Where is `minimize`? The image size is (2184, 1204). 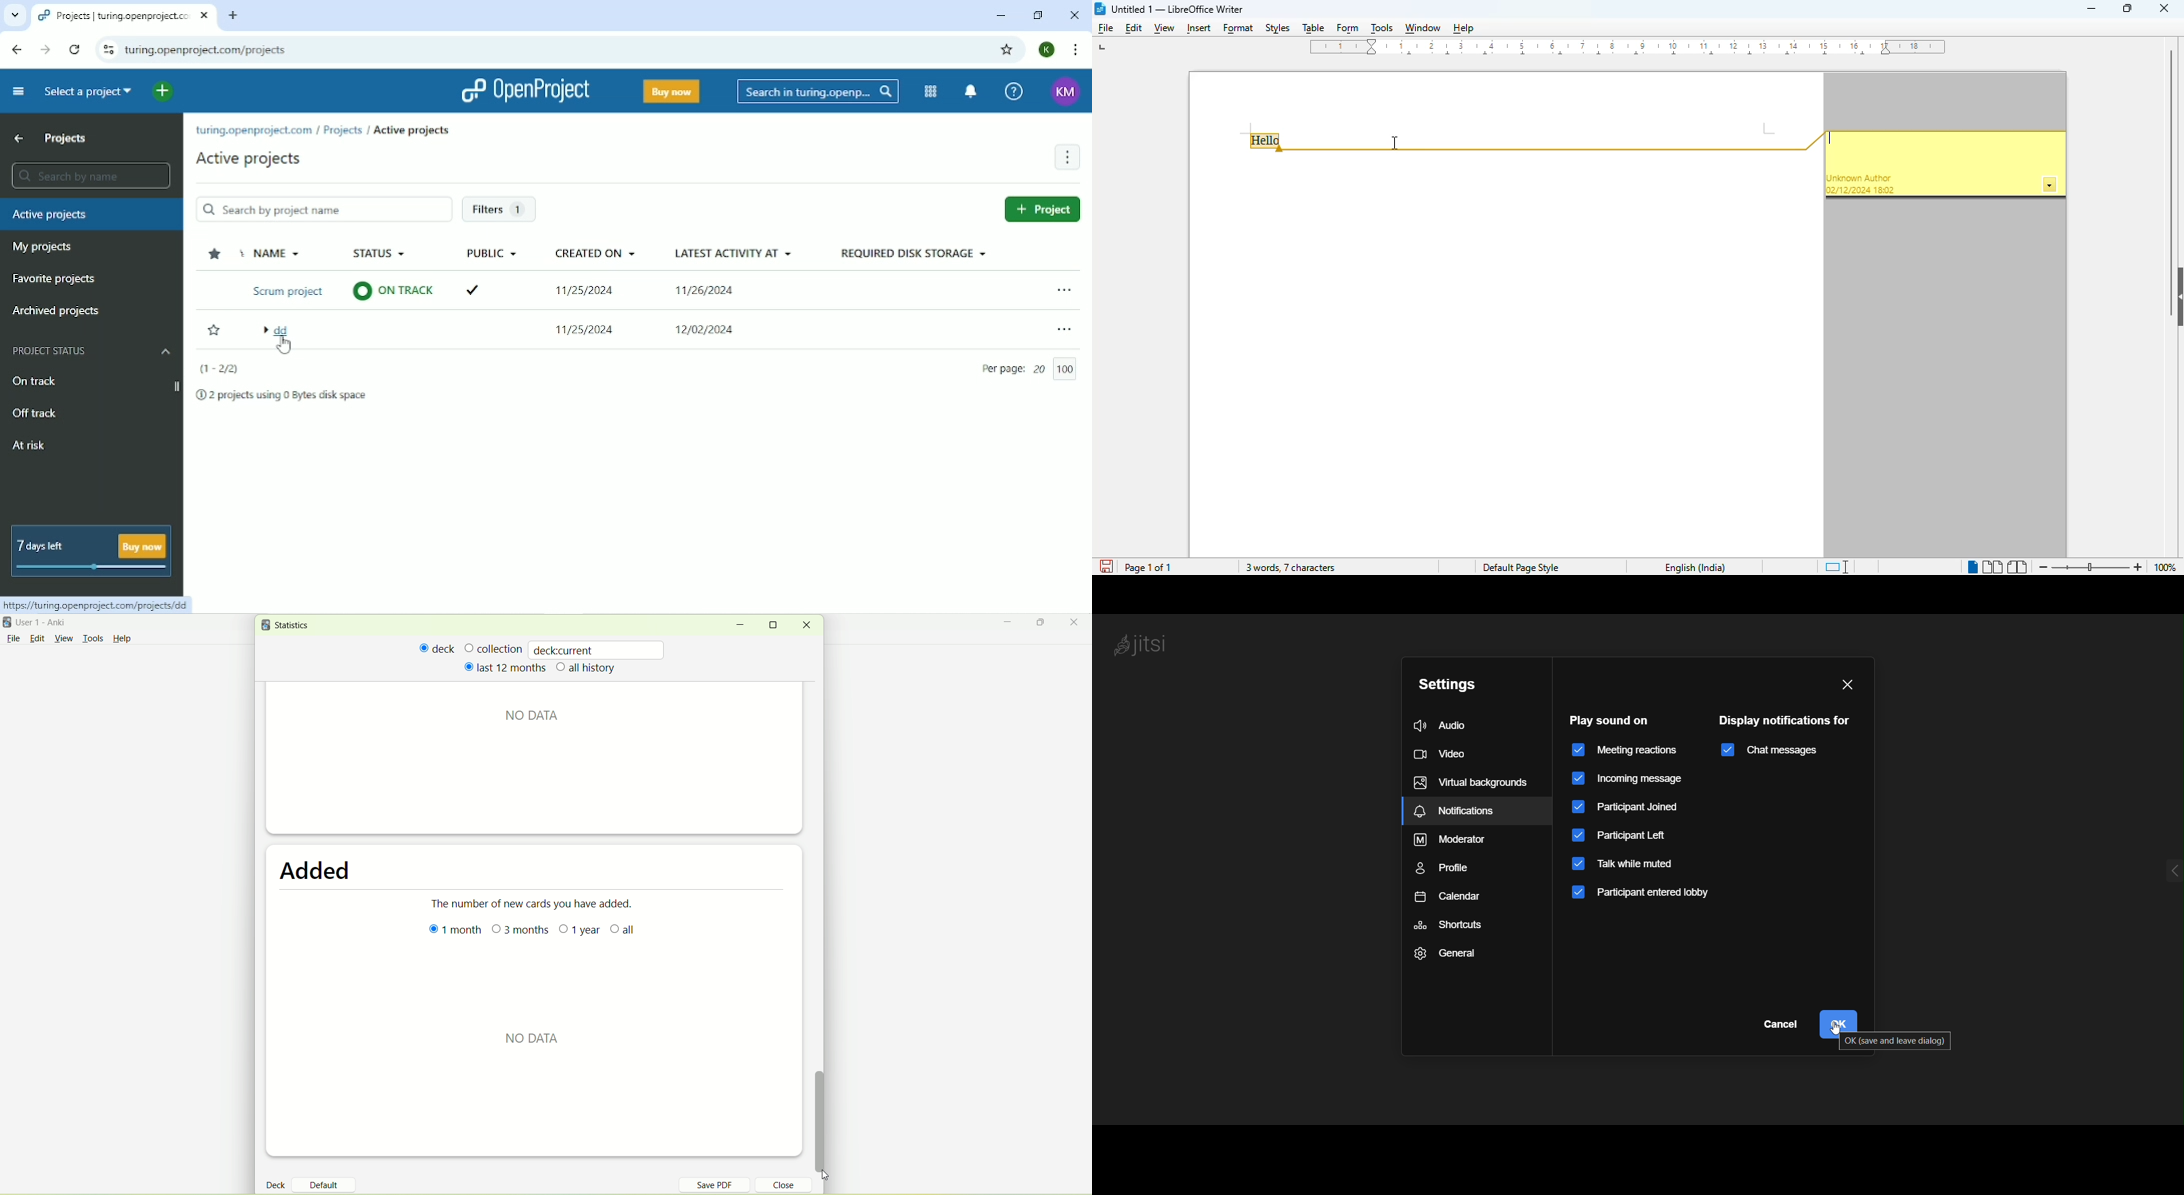
minimize is located at coordinates (1011, 624).